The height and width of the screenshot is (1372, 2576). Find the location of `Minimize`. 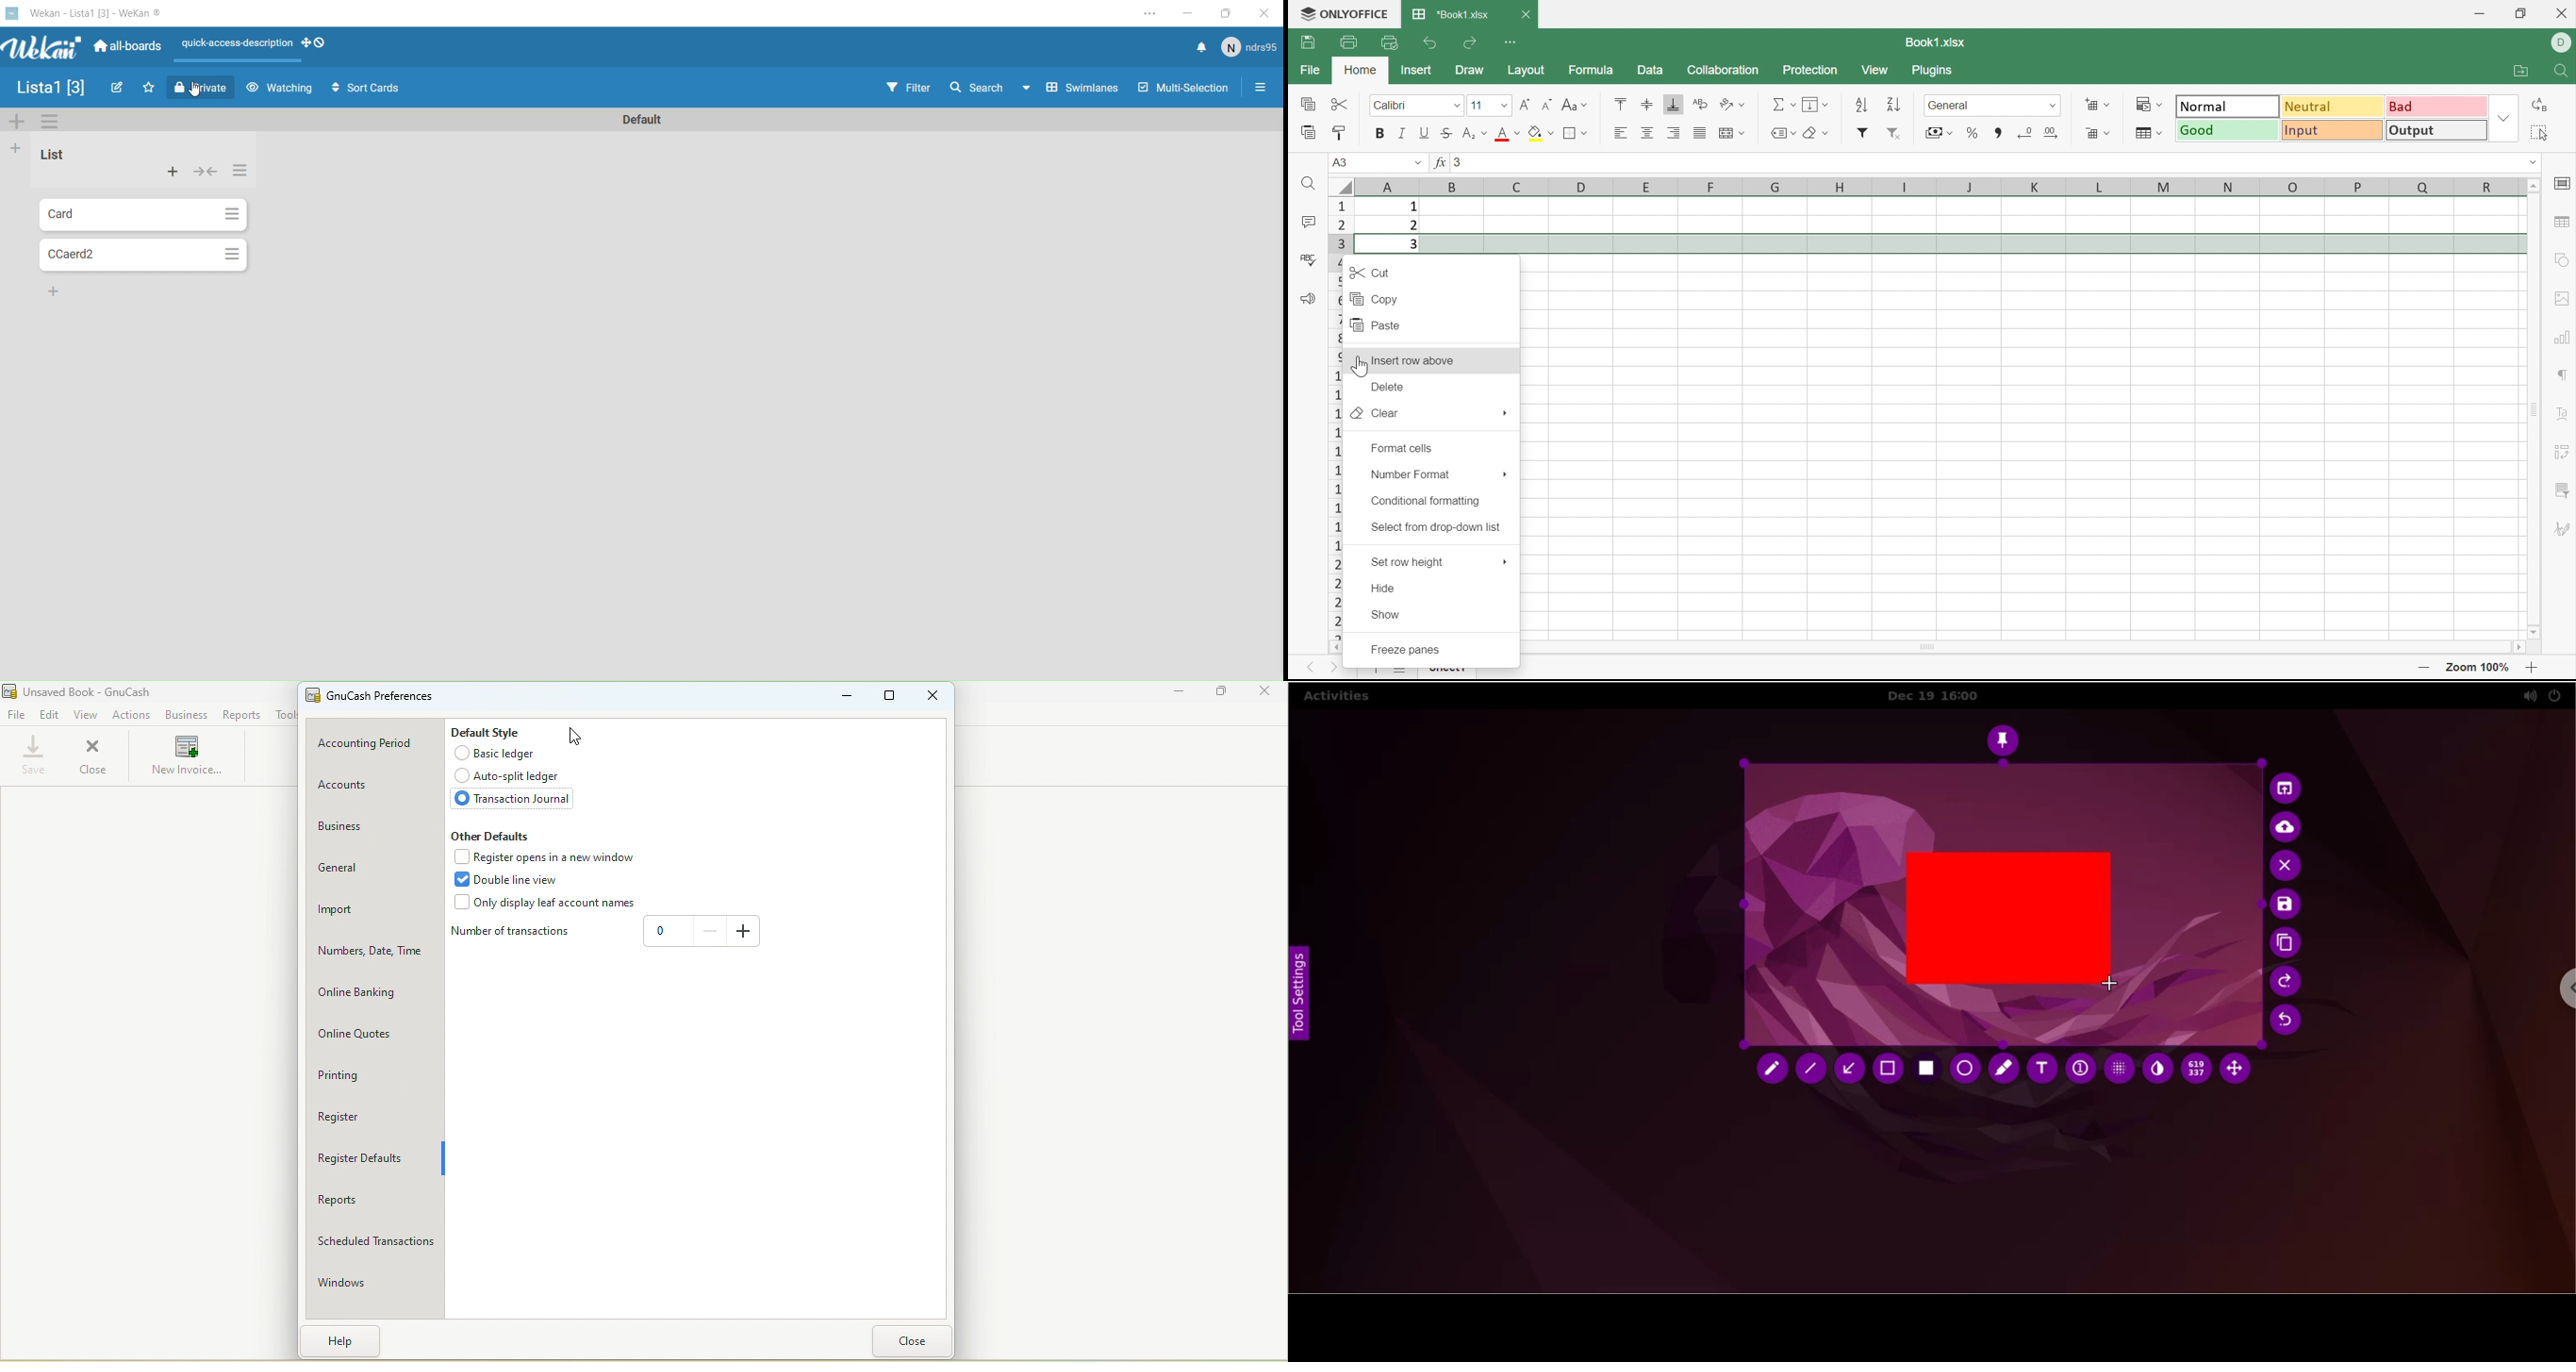

Minimize is located at coordinates (1179, 694).